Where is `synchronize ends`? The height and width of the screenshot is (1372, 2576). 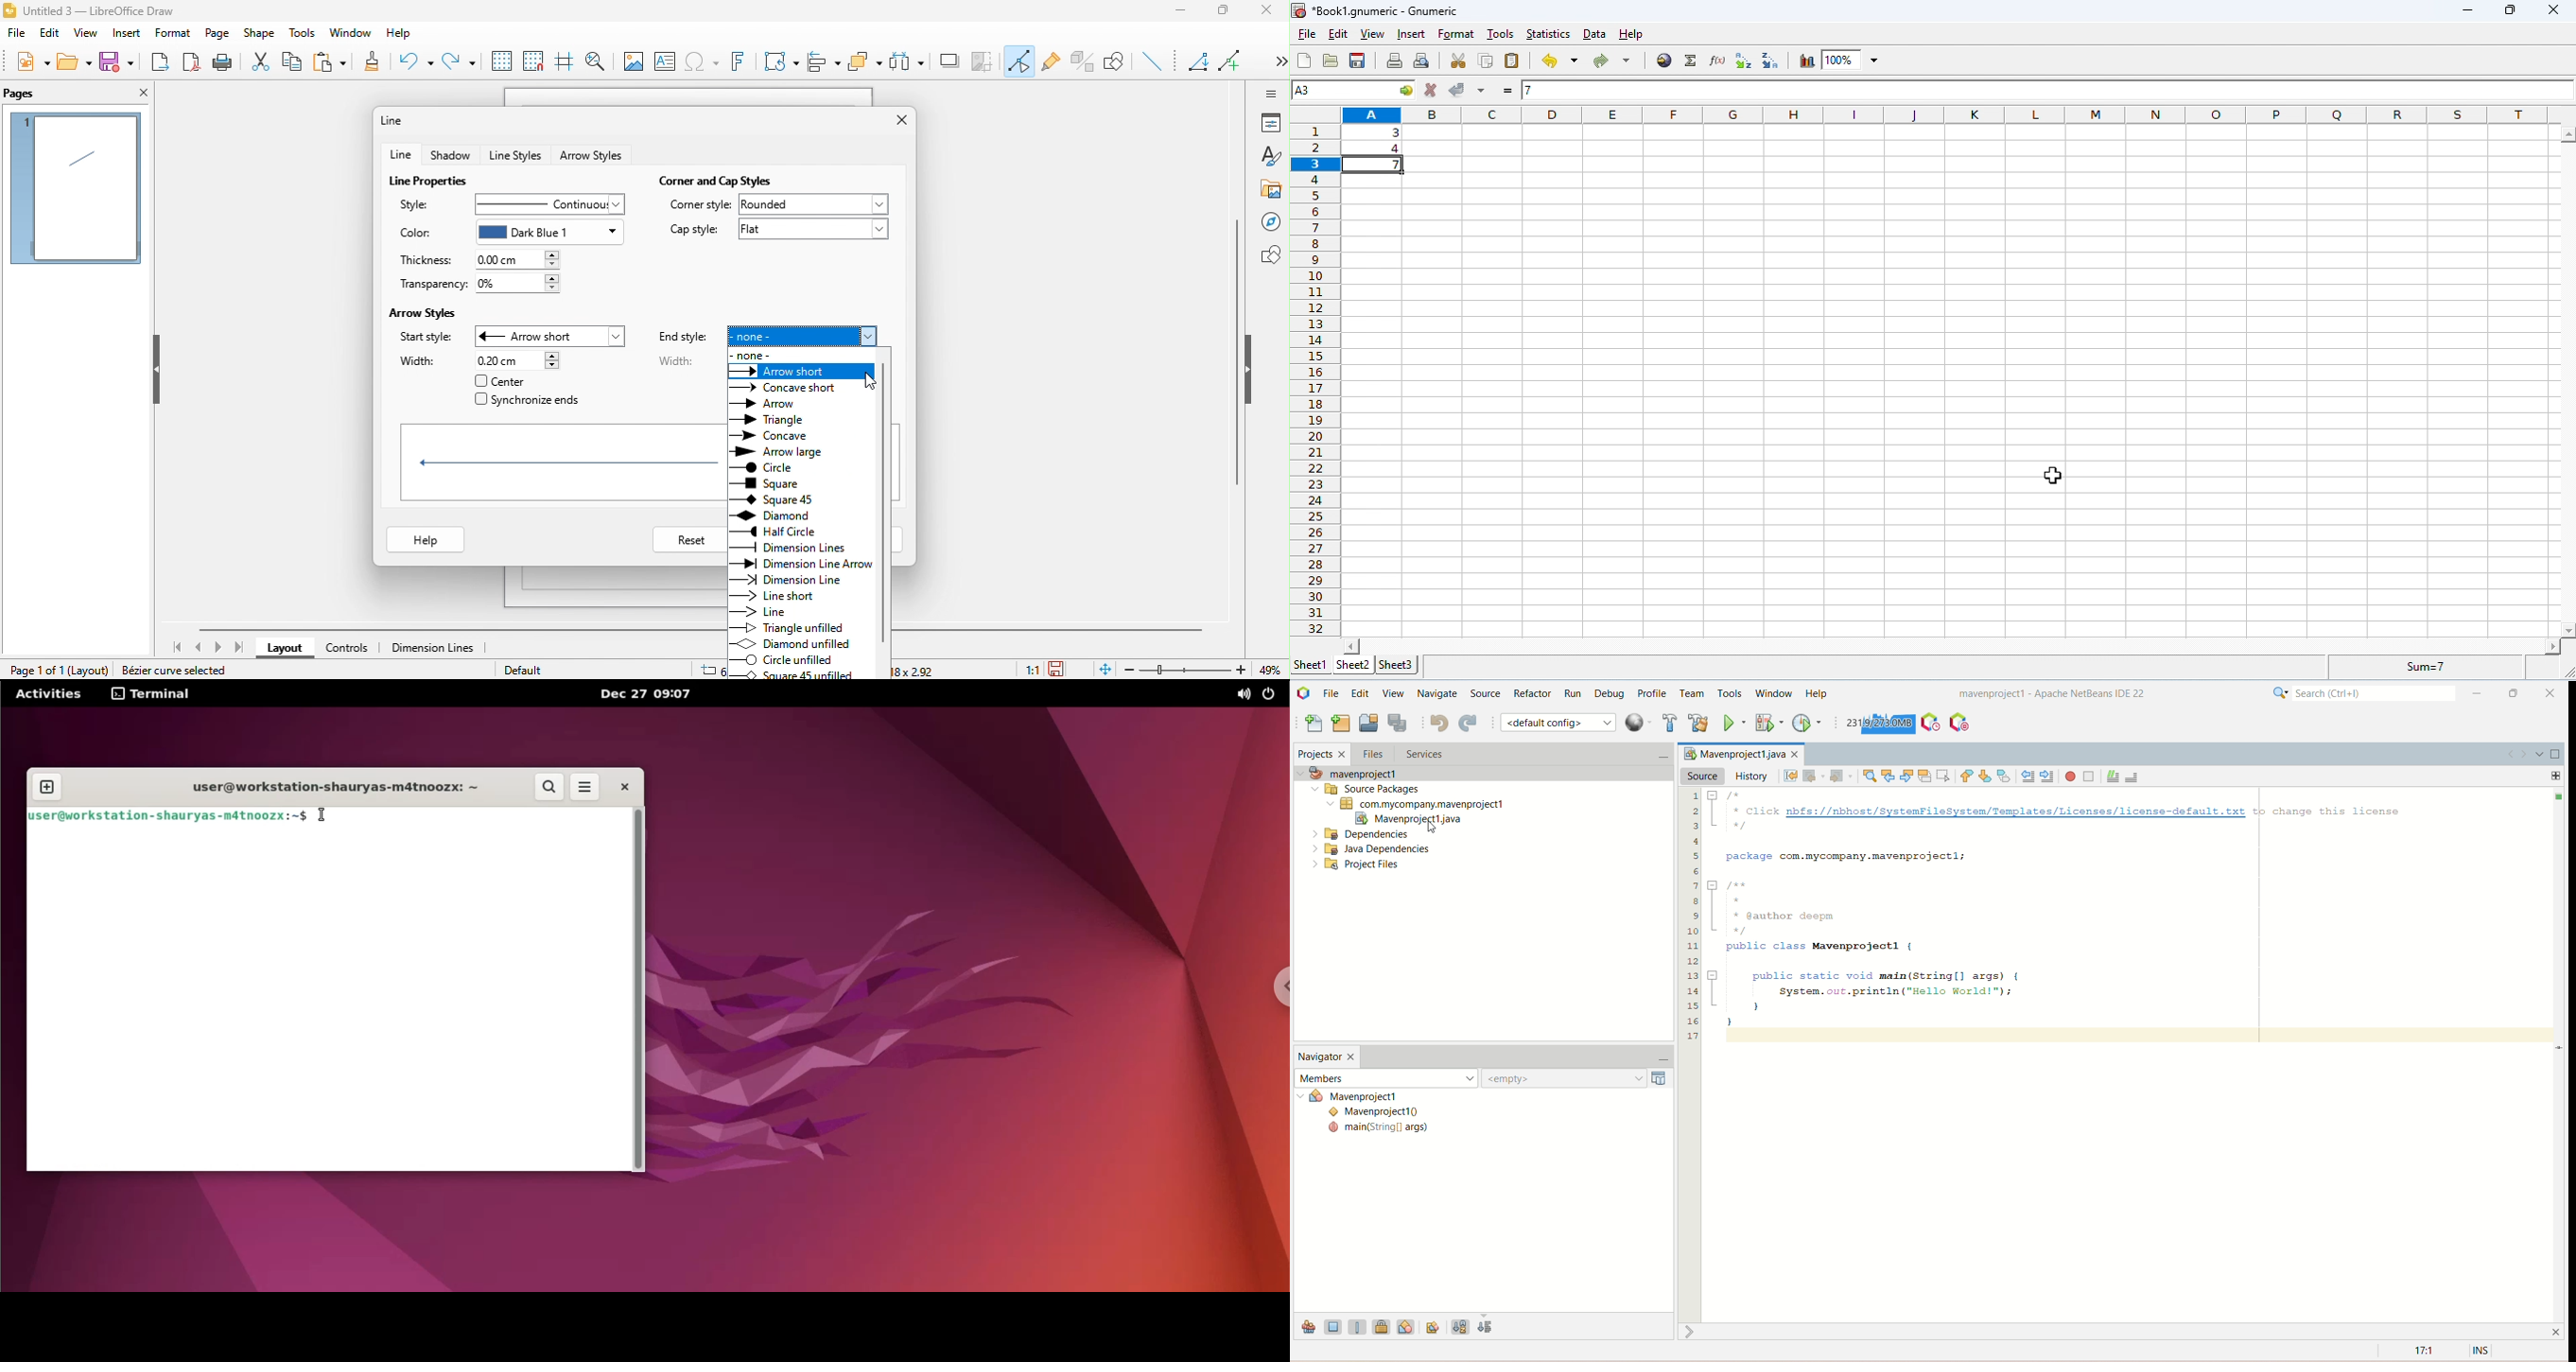 synchronize ends is located at coordinates (530, 402).